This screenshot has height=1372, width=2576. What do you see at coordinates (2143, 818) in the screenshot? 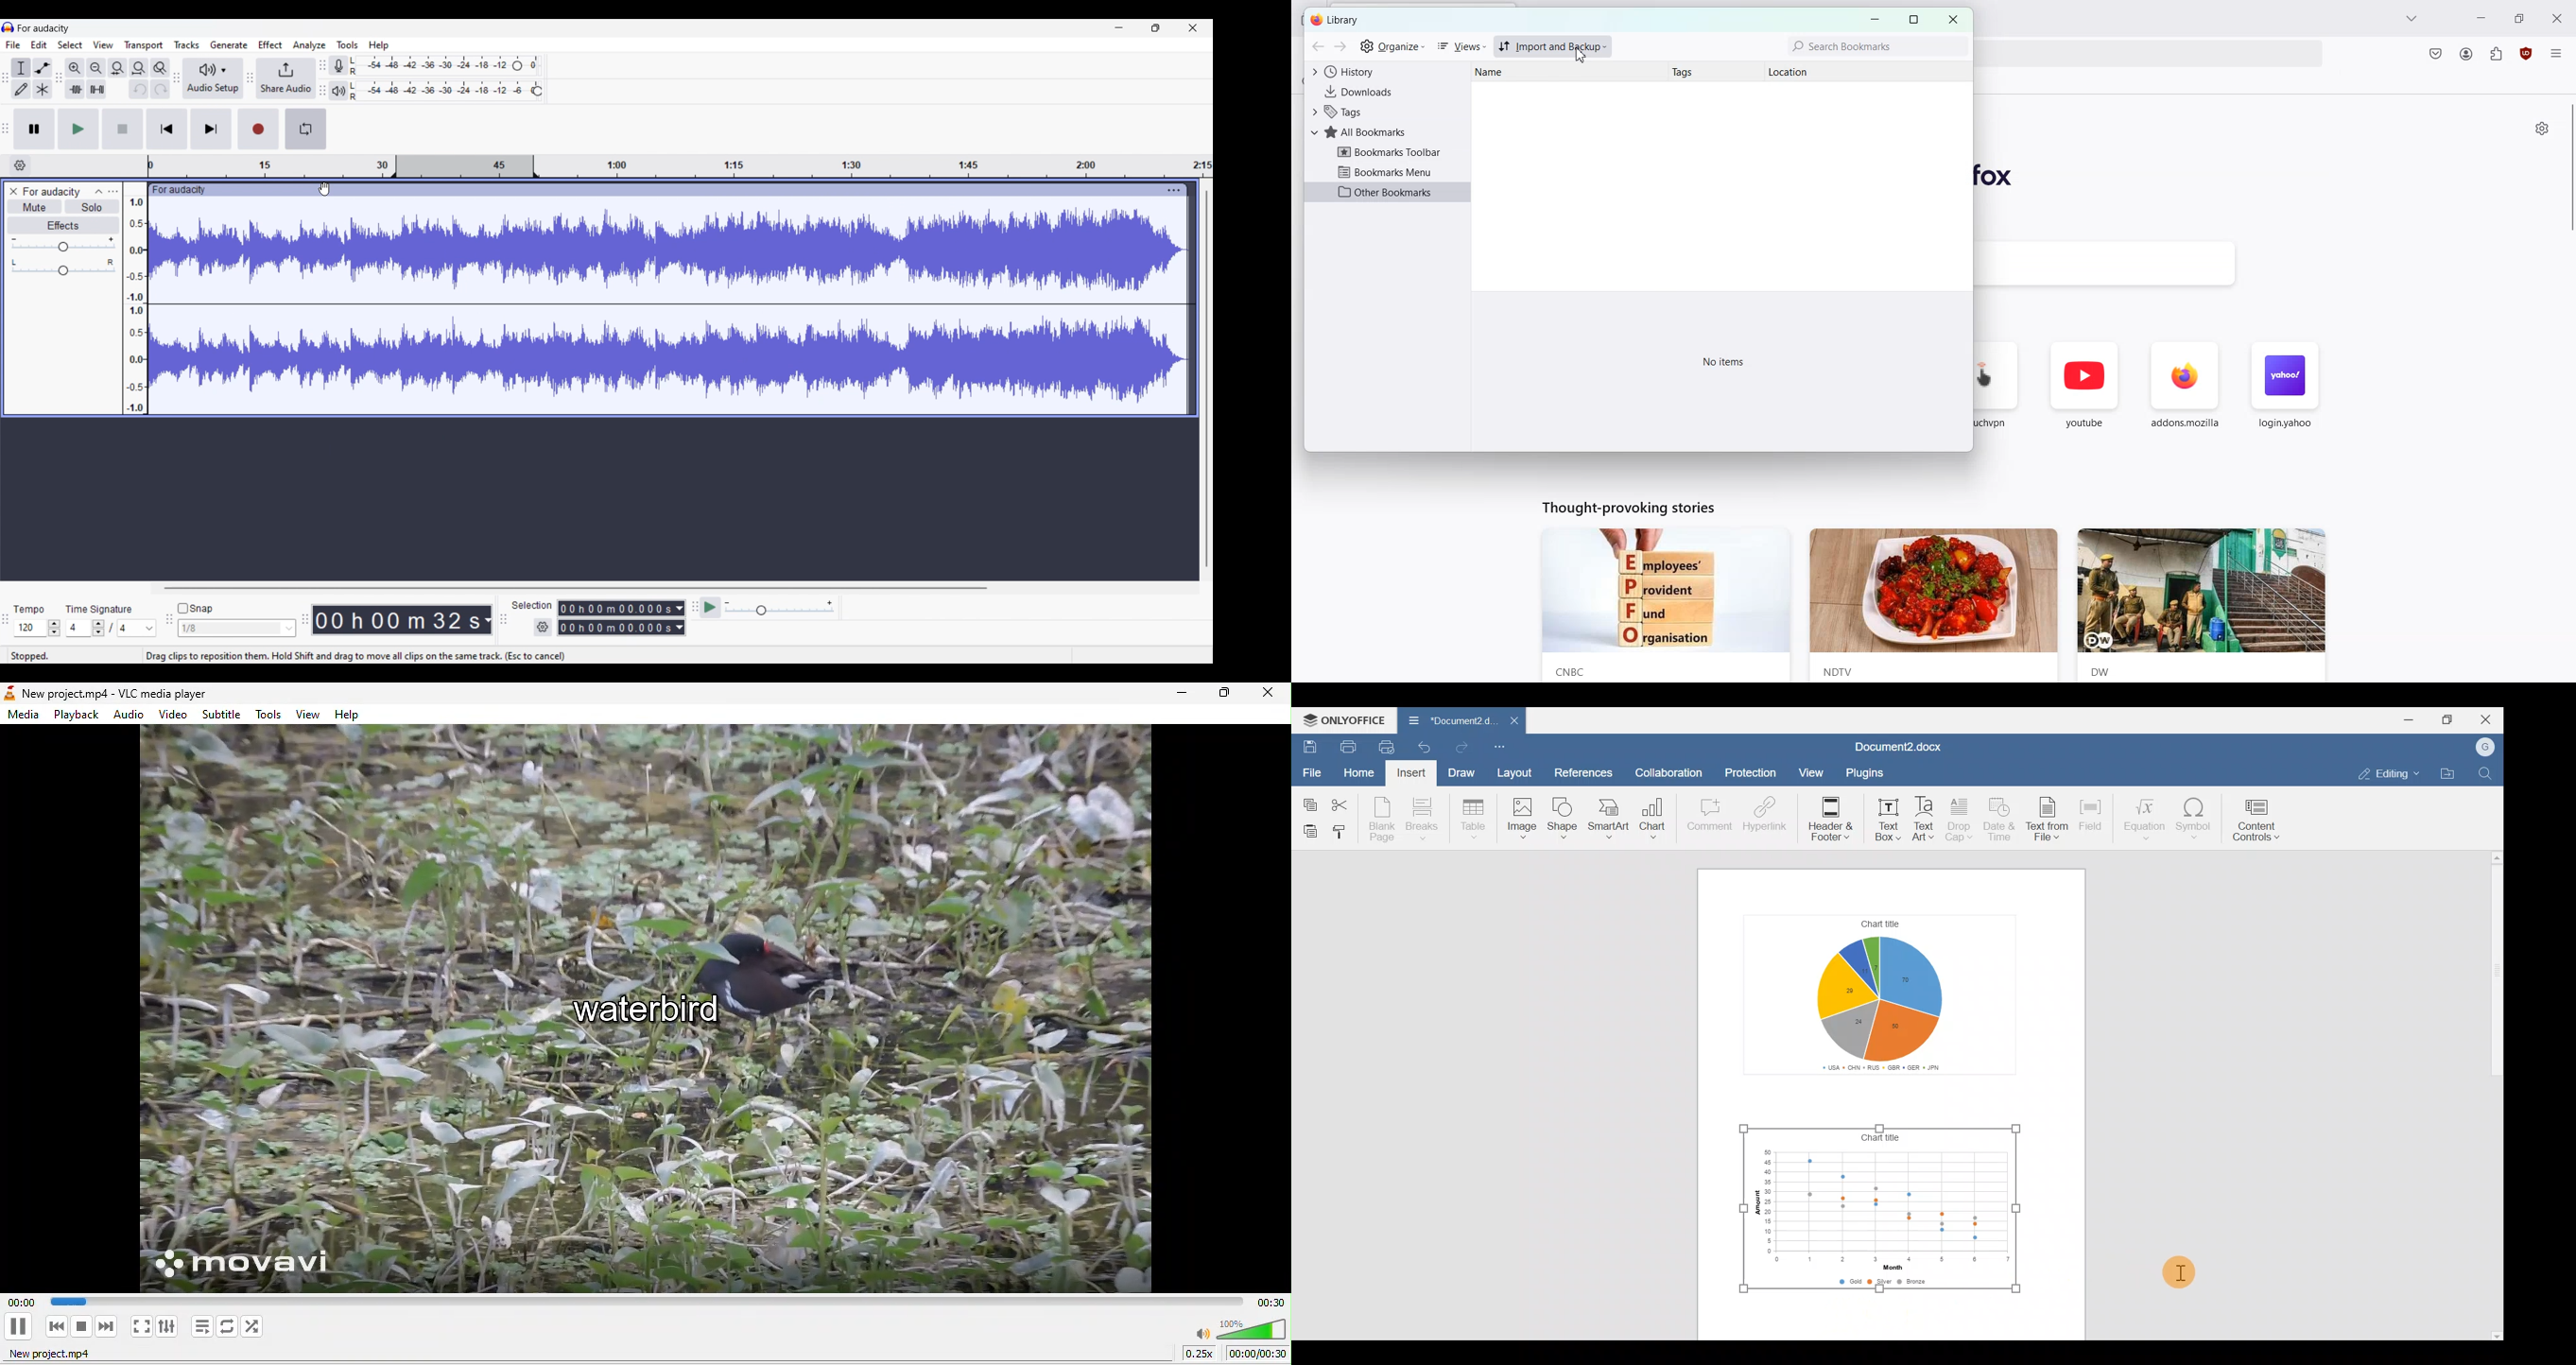
I see `Equation` at bounding box center [2143, 818].